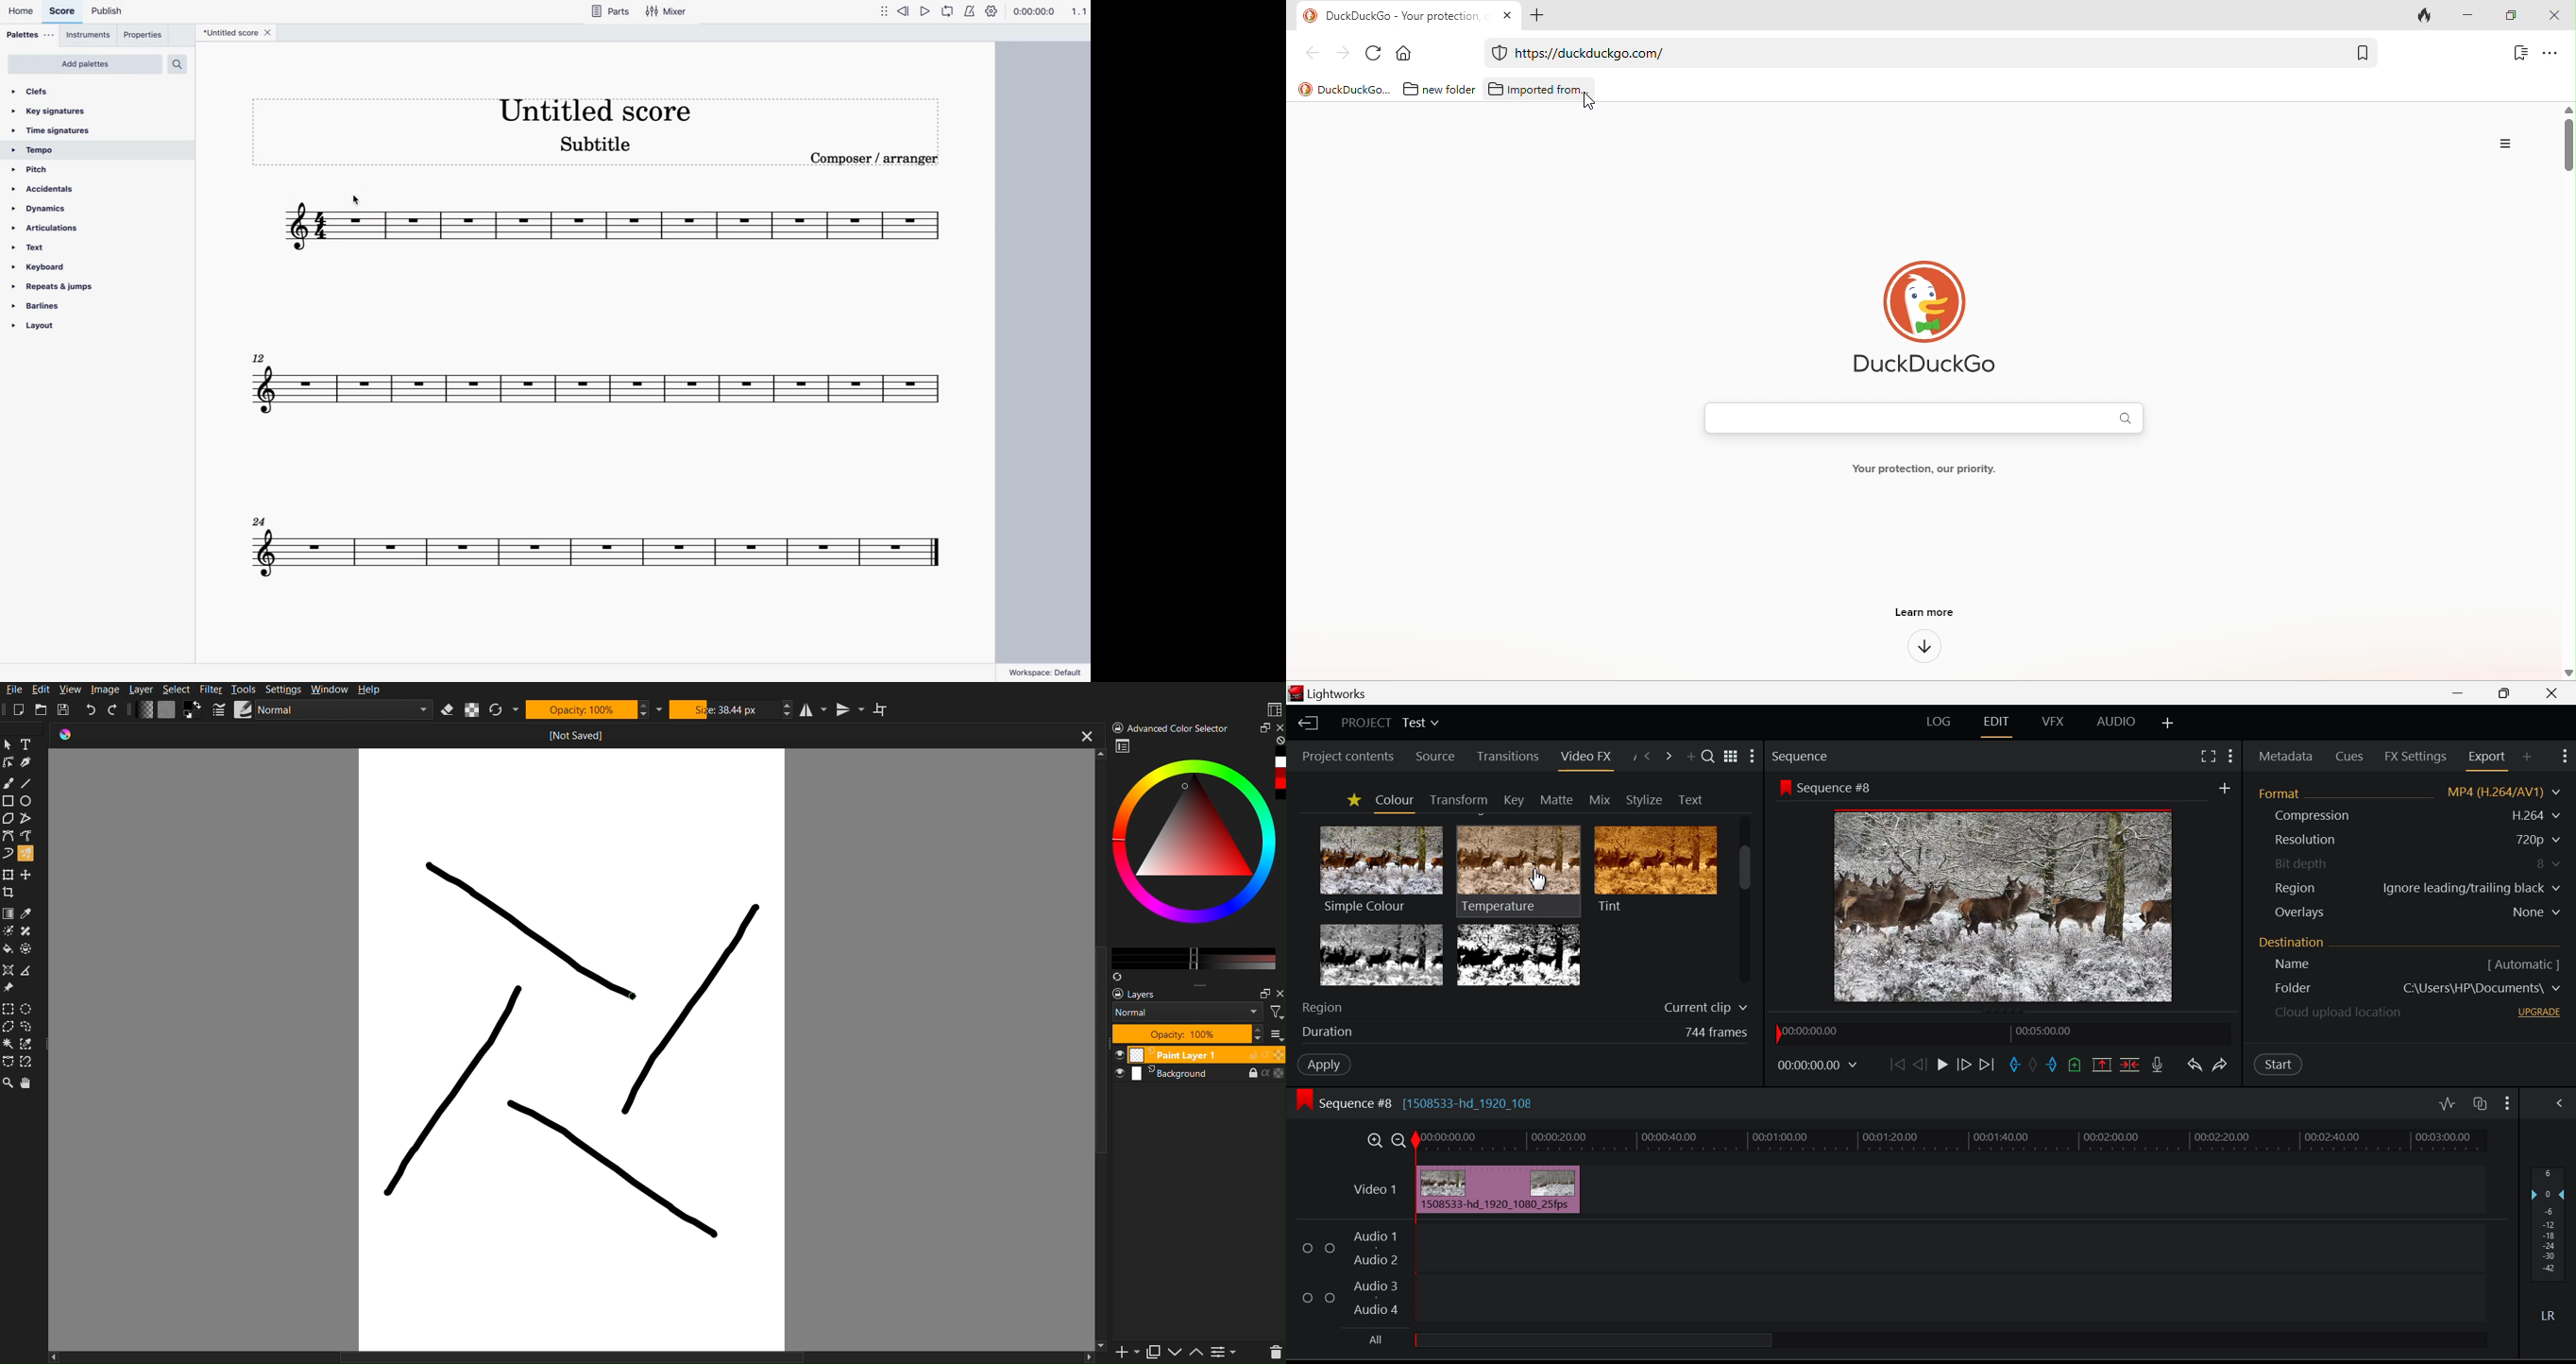  Describe the element at coordinates (1125, 748) in the screenshot. I see `workspace` at that location.